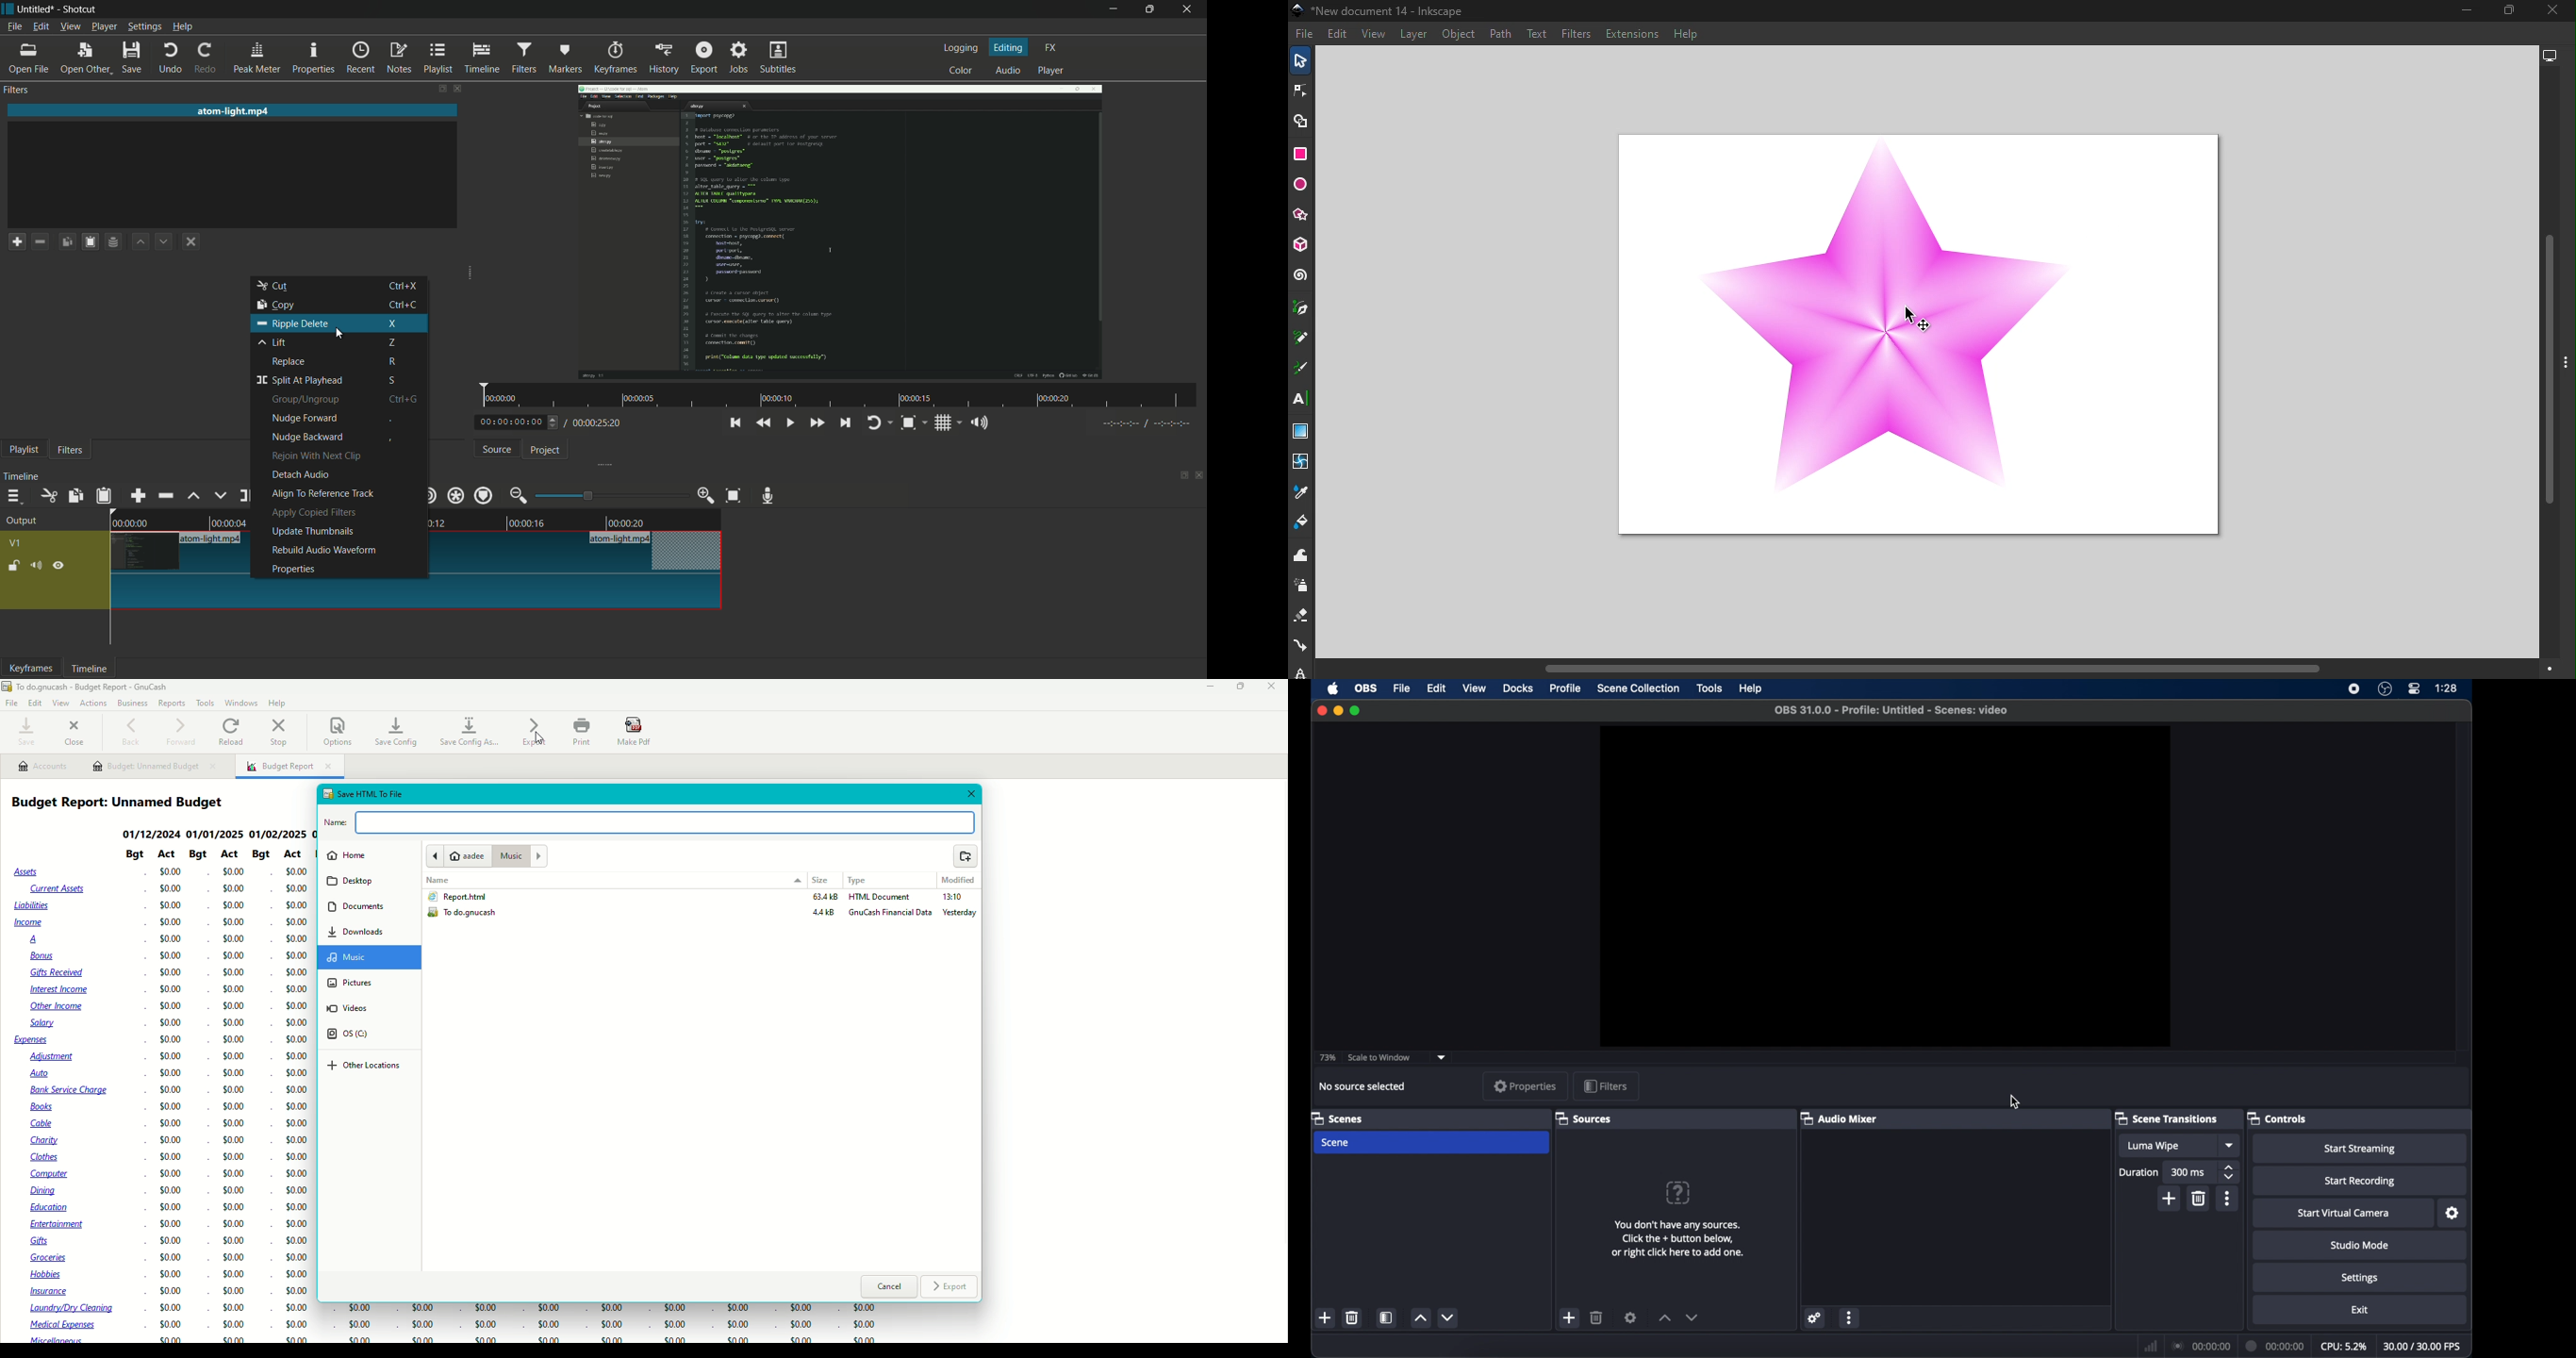  I want to click on docks, so click(1518, 689).